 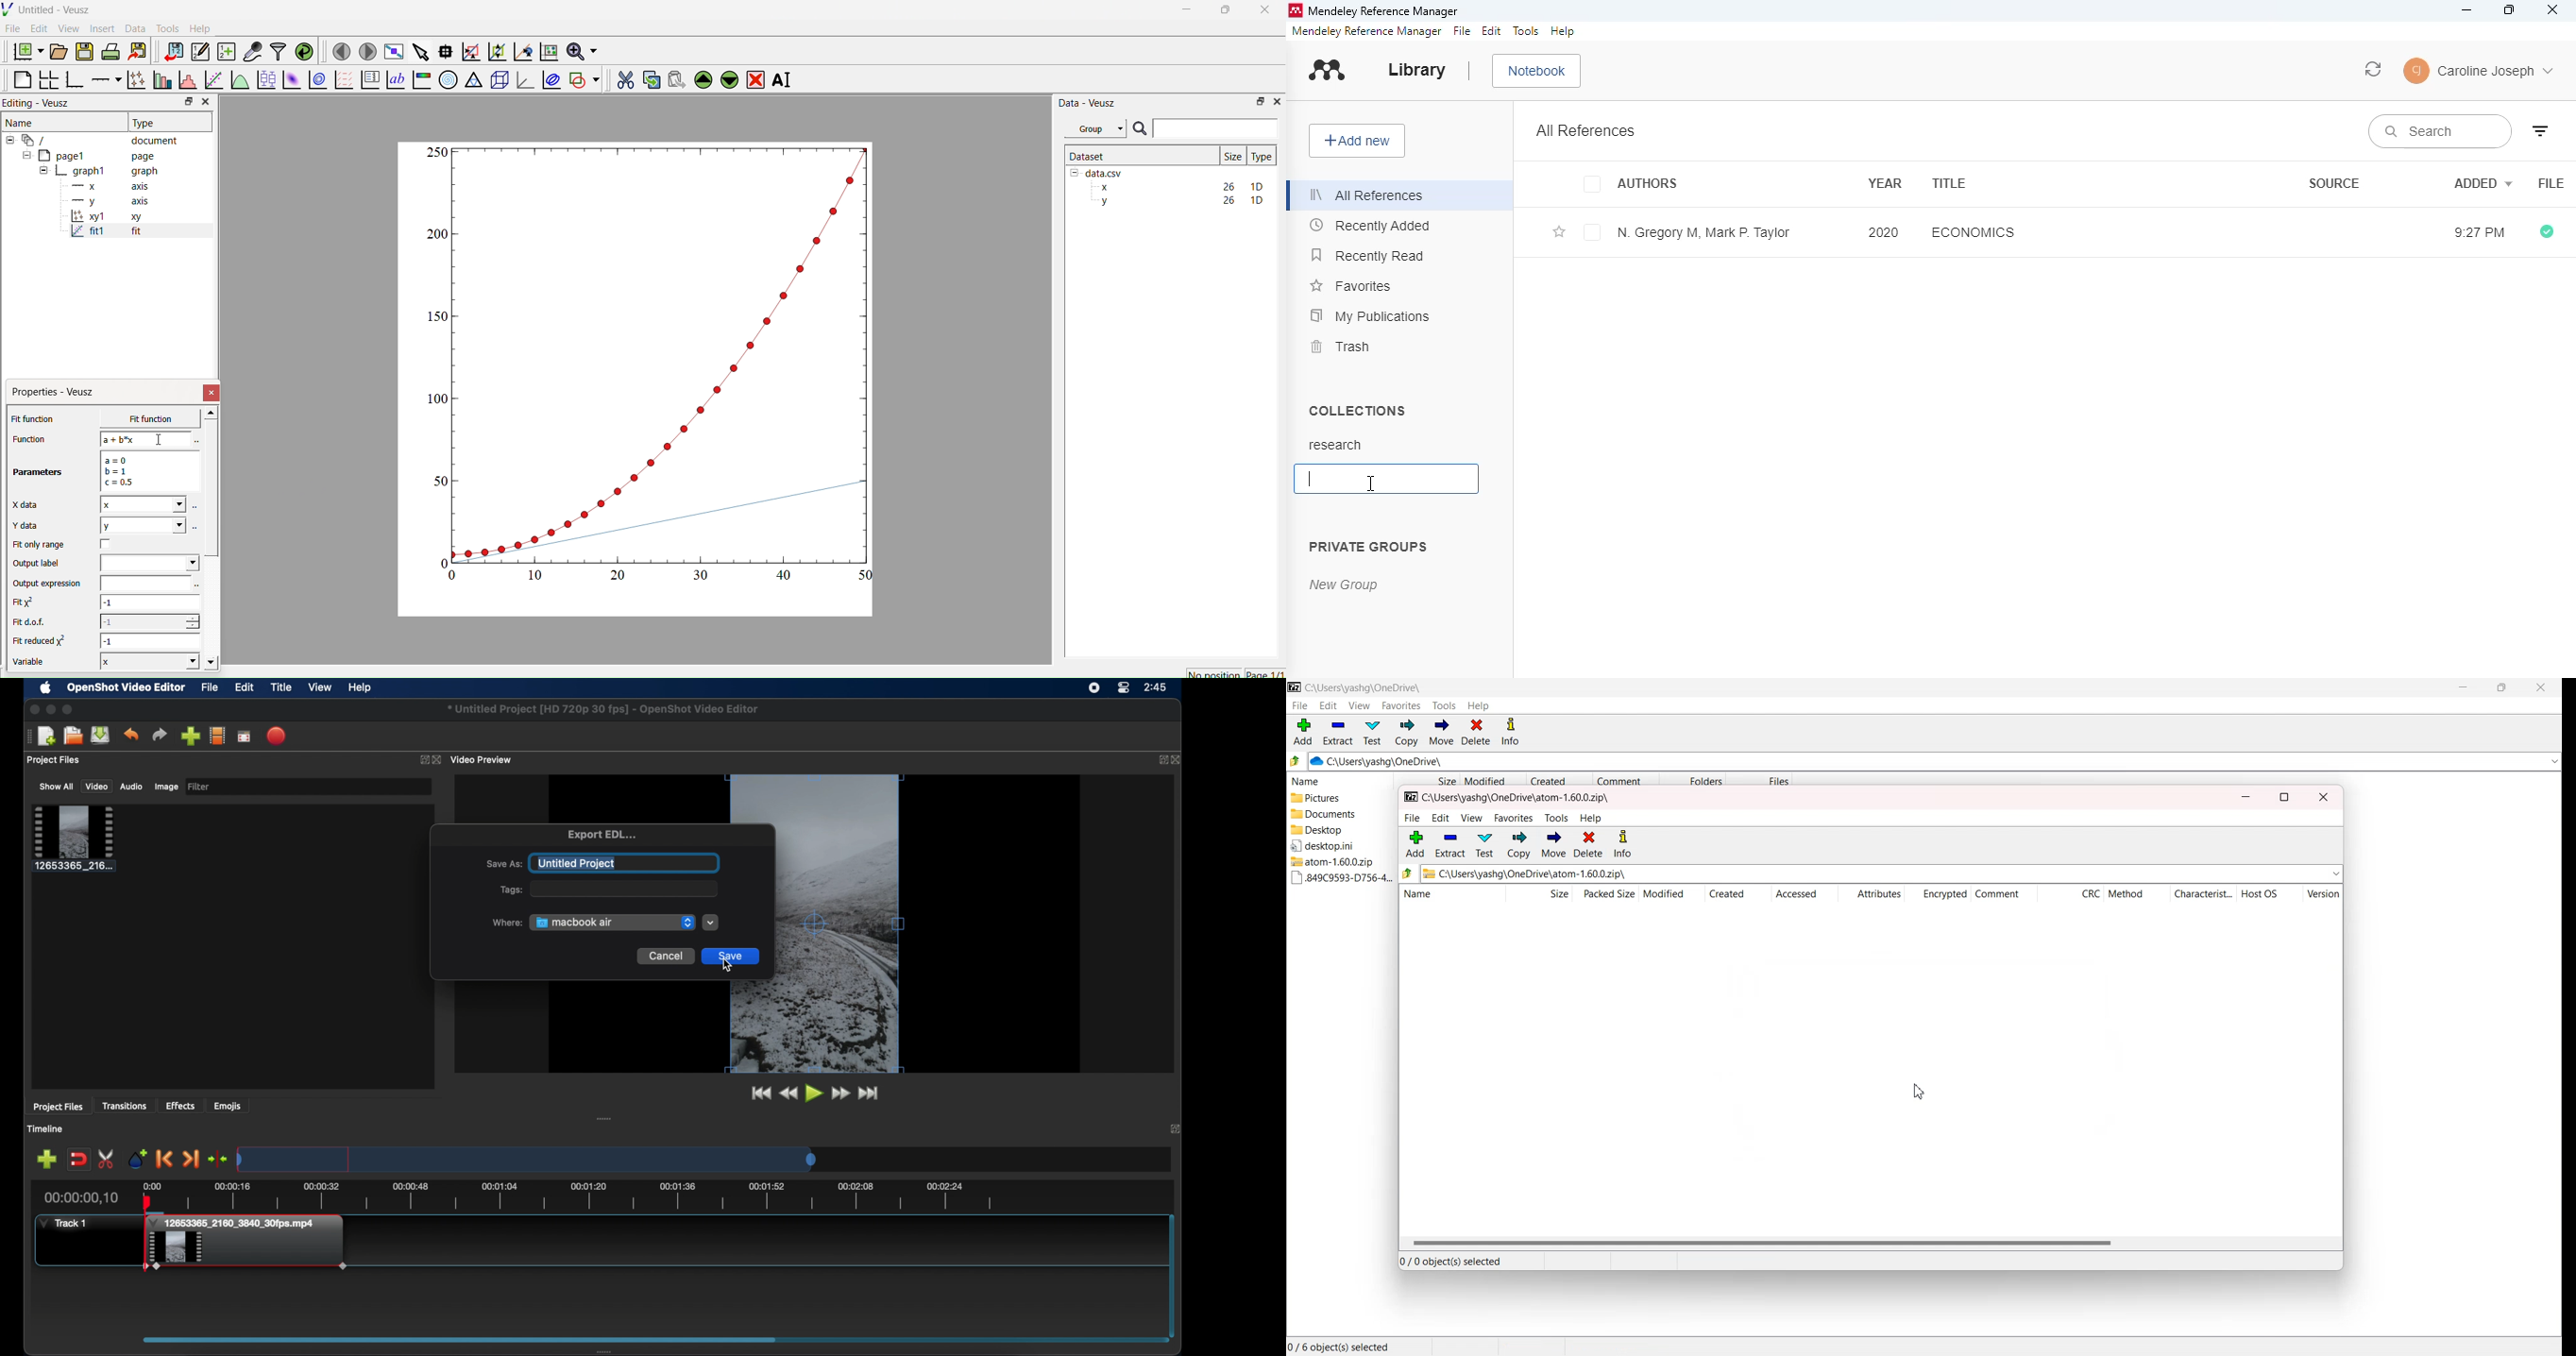 What do you see at coordinates (498, 78) in the screenshot?
I see `3d scene` at bounding box center [498, 78].